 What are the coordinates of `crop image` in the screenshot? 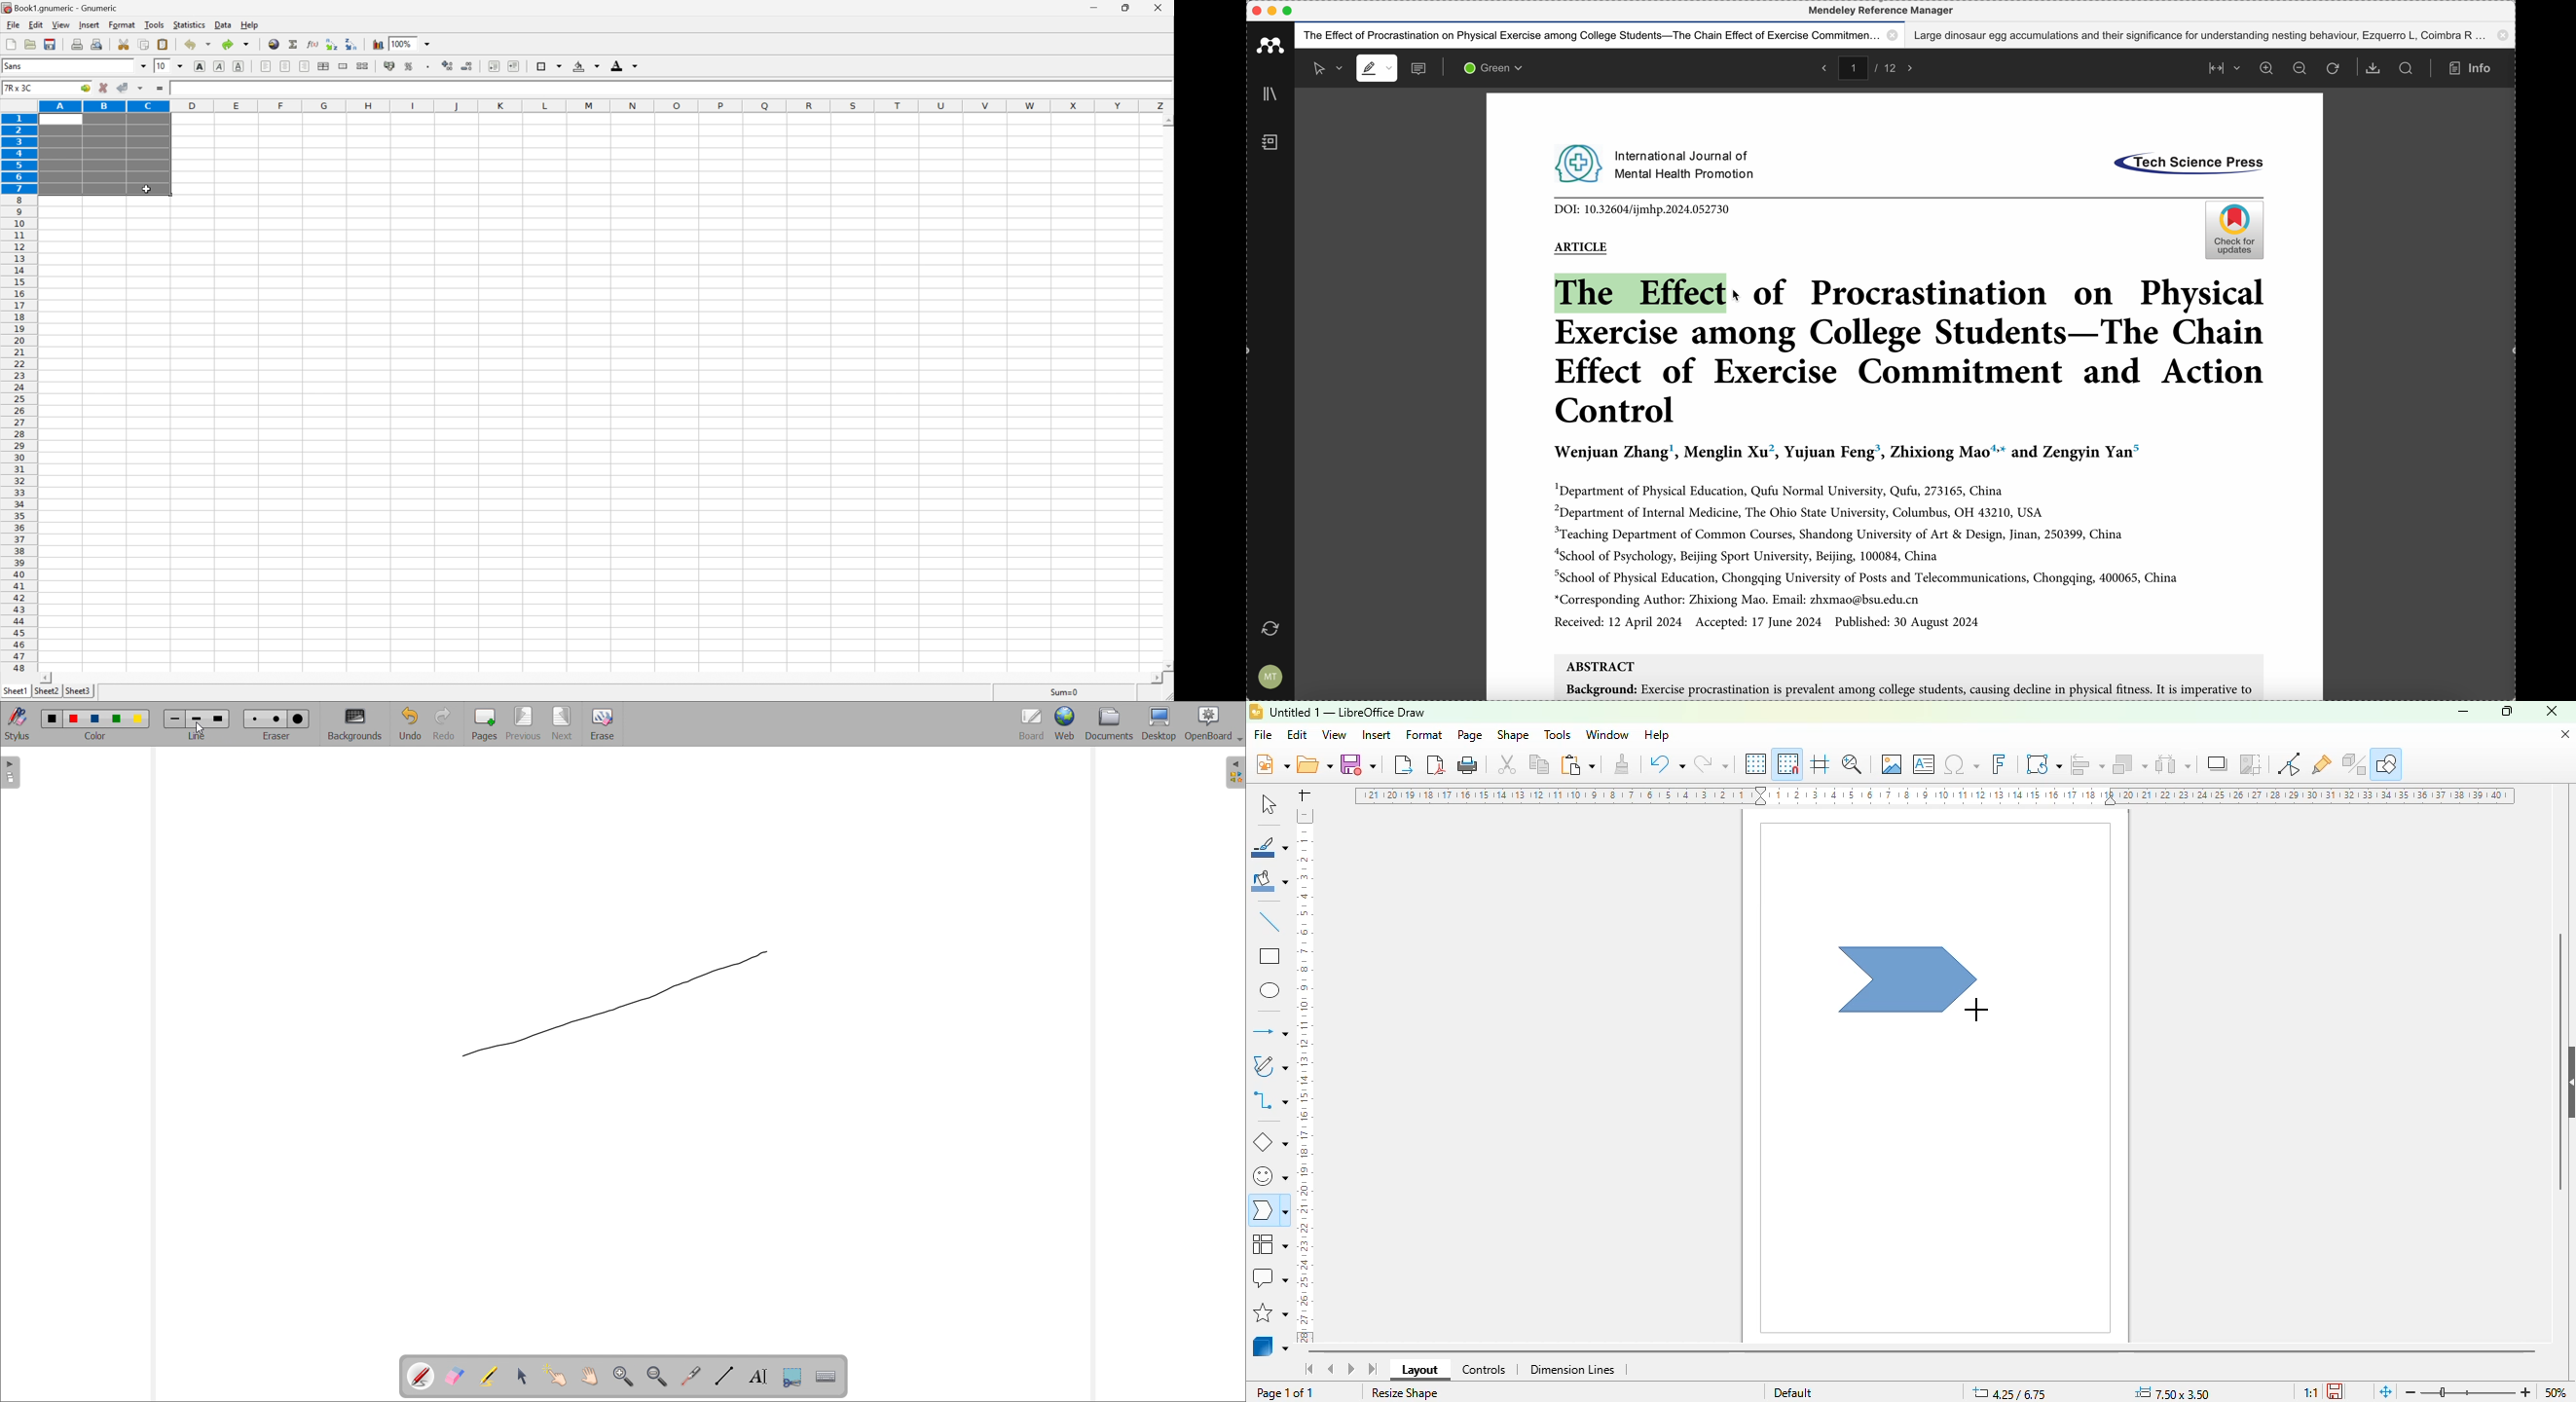 It's located at (2250, 763).